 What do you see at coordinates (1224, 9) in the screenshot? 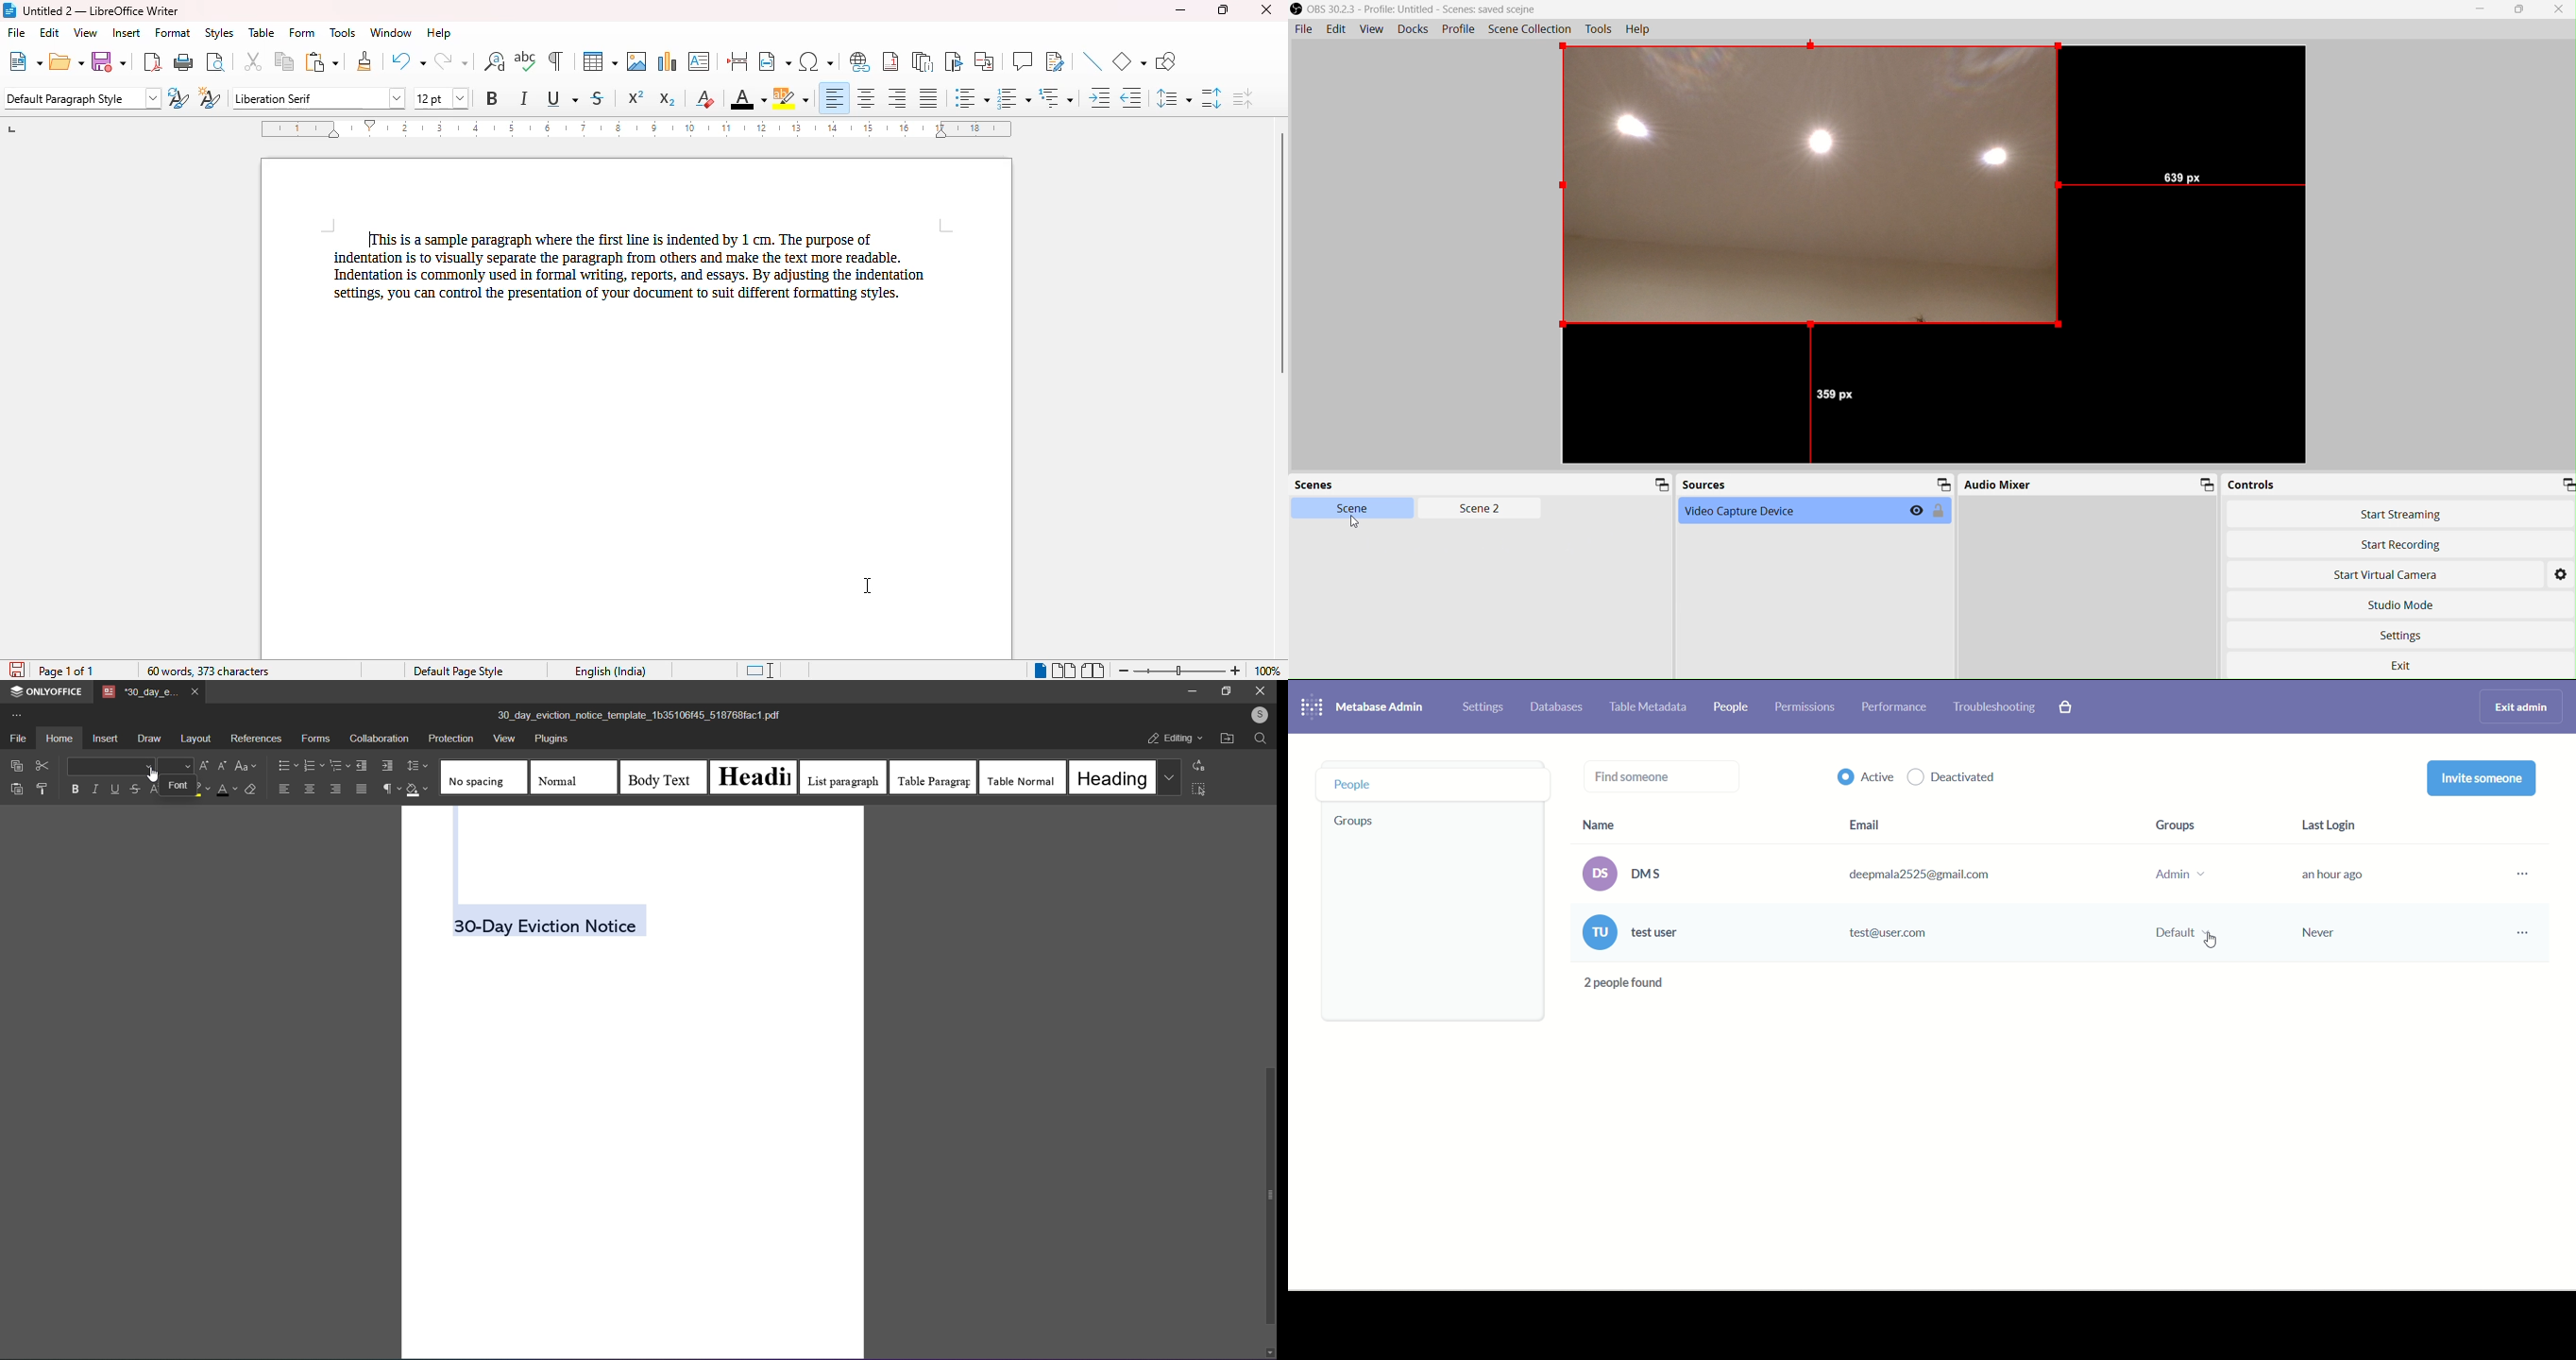
I see `maximize` at bounding box center [1224, 9].